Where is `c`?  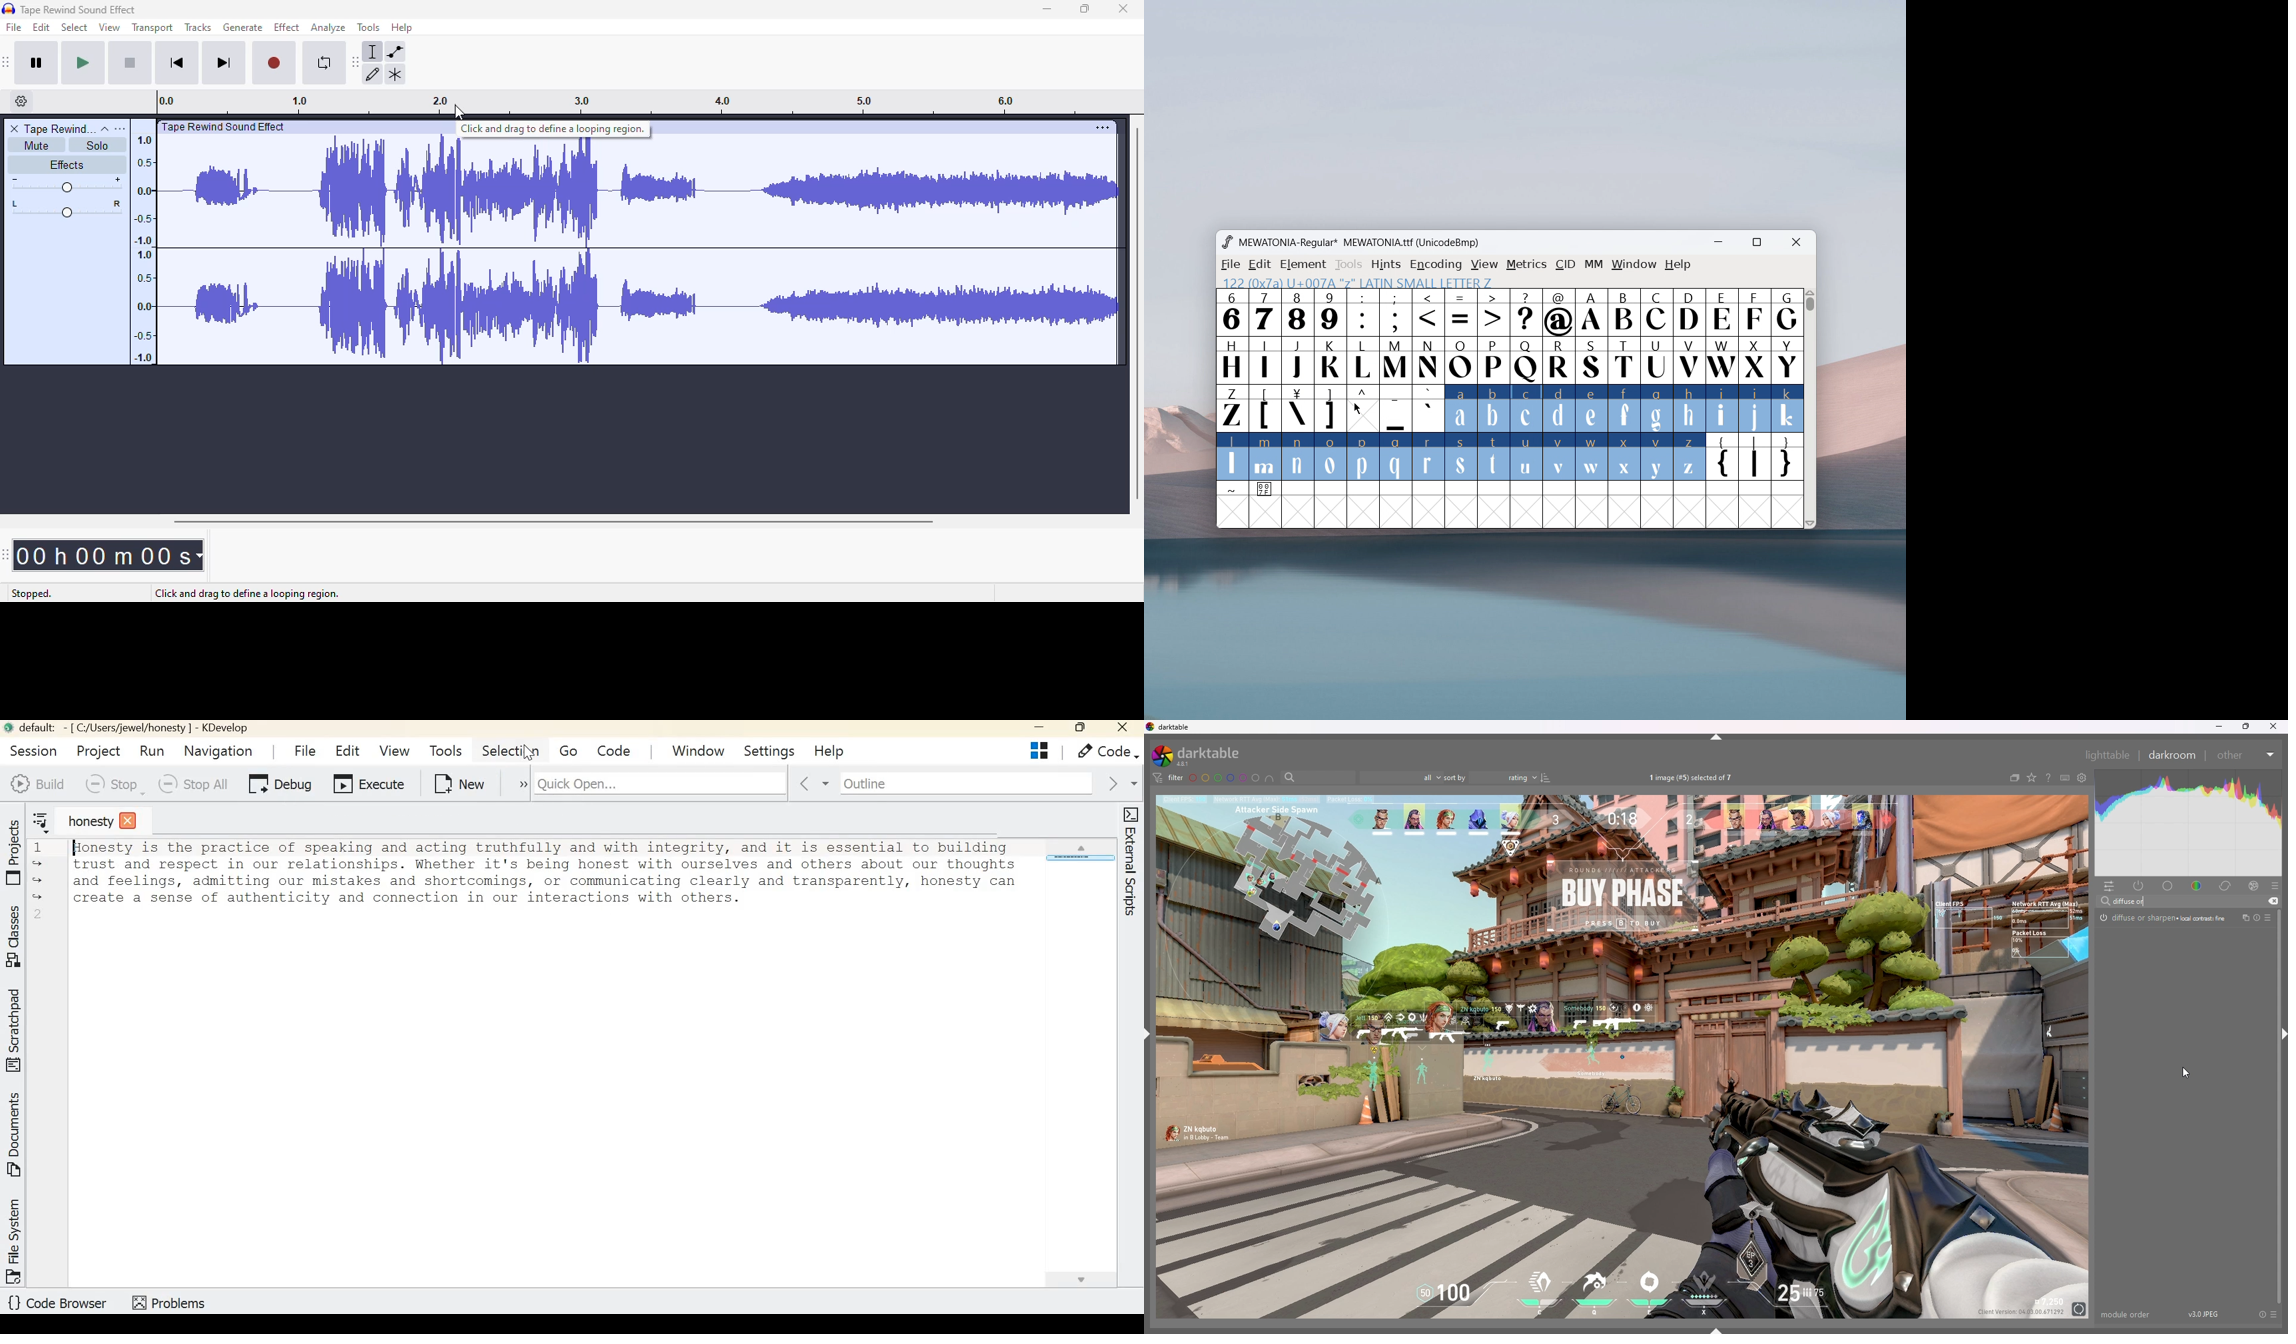
c is located at coordinates (1527, 409).